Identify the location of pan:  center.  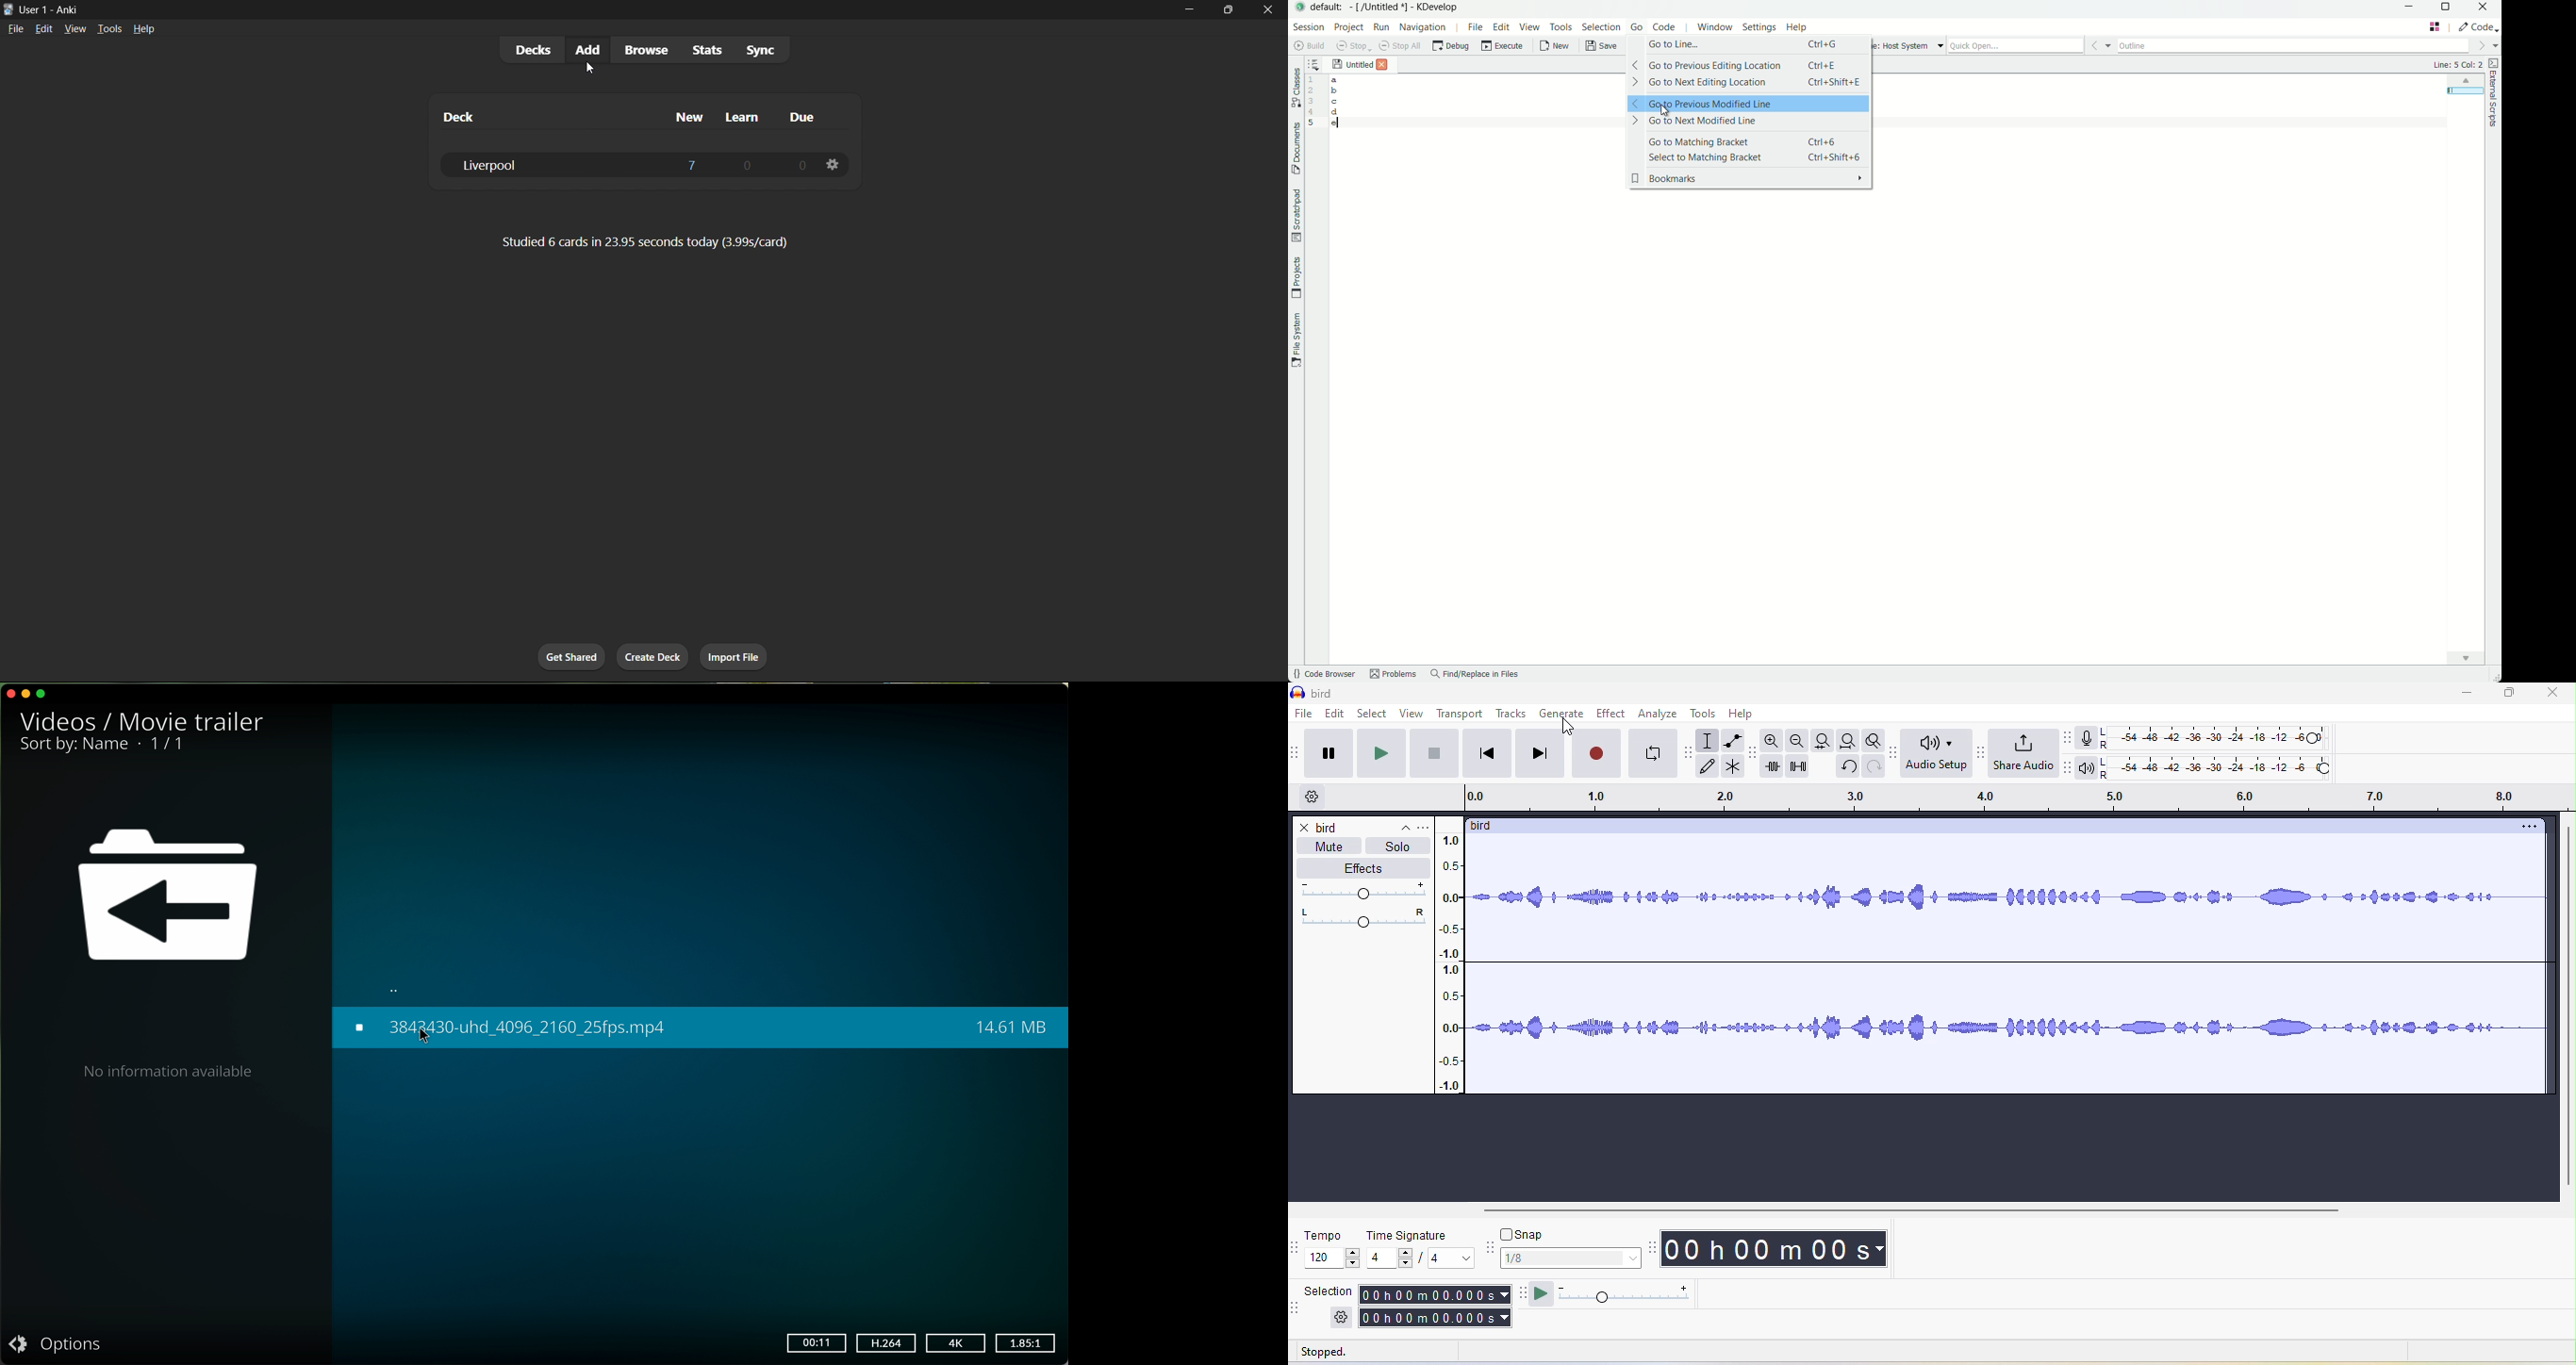
(1362, 918).